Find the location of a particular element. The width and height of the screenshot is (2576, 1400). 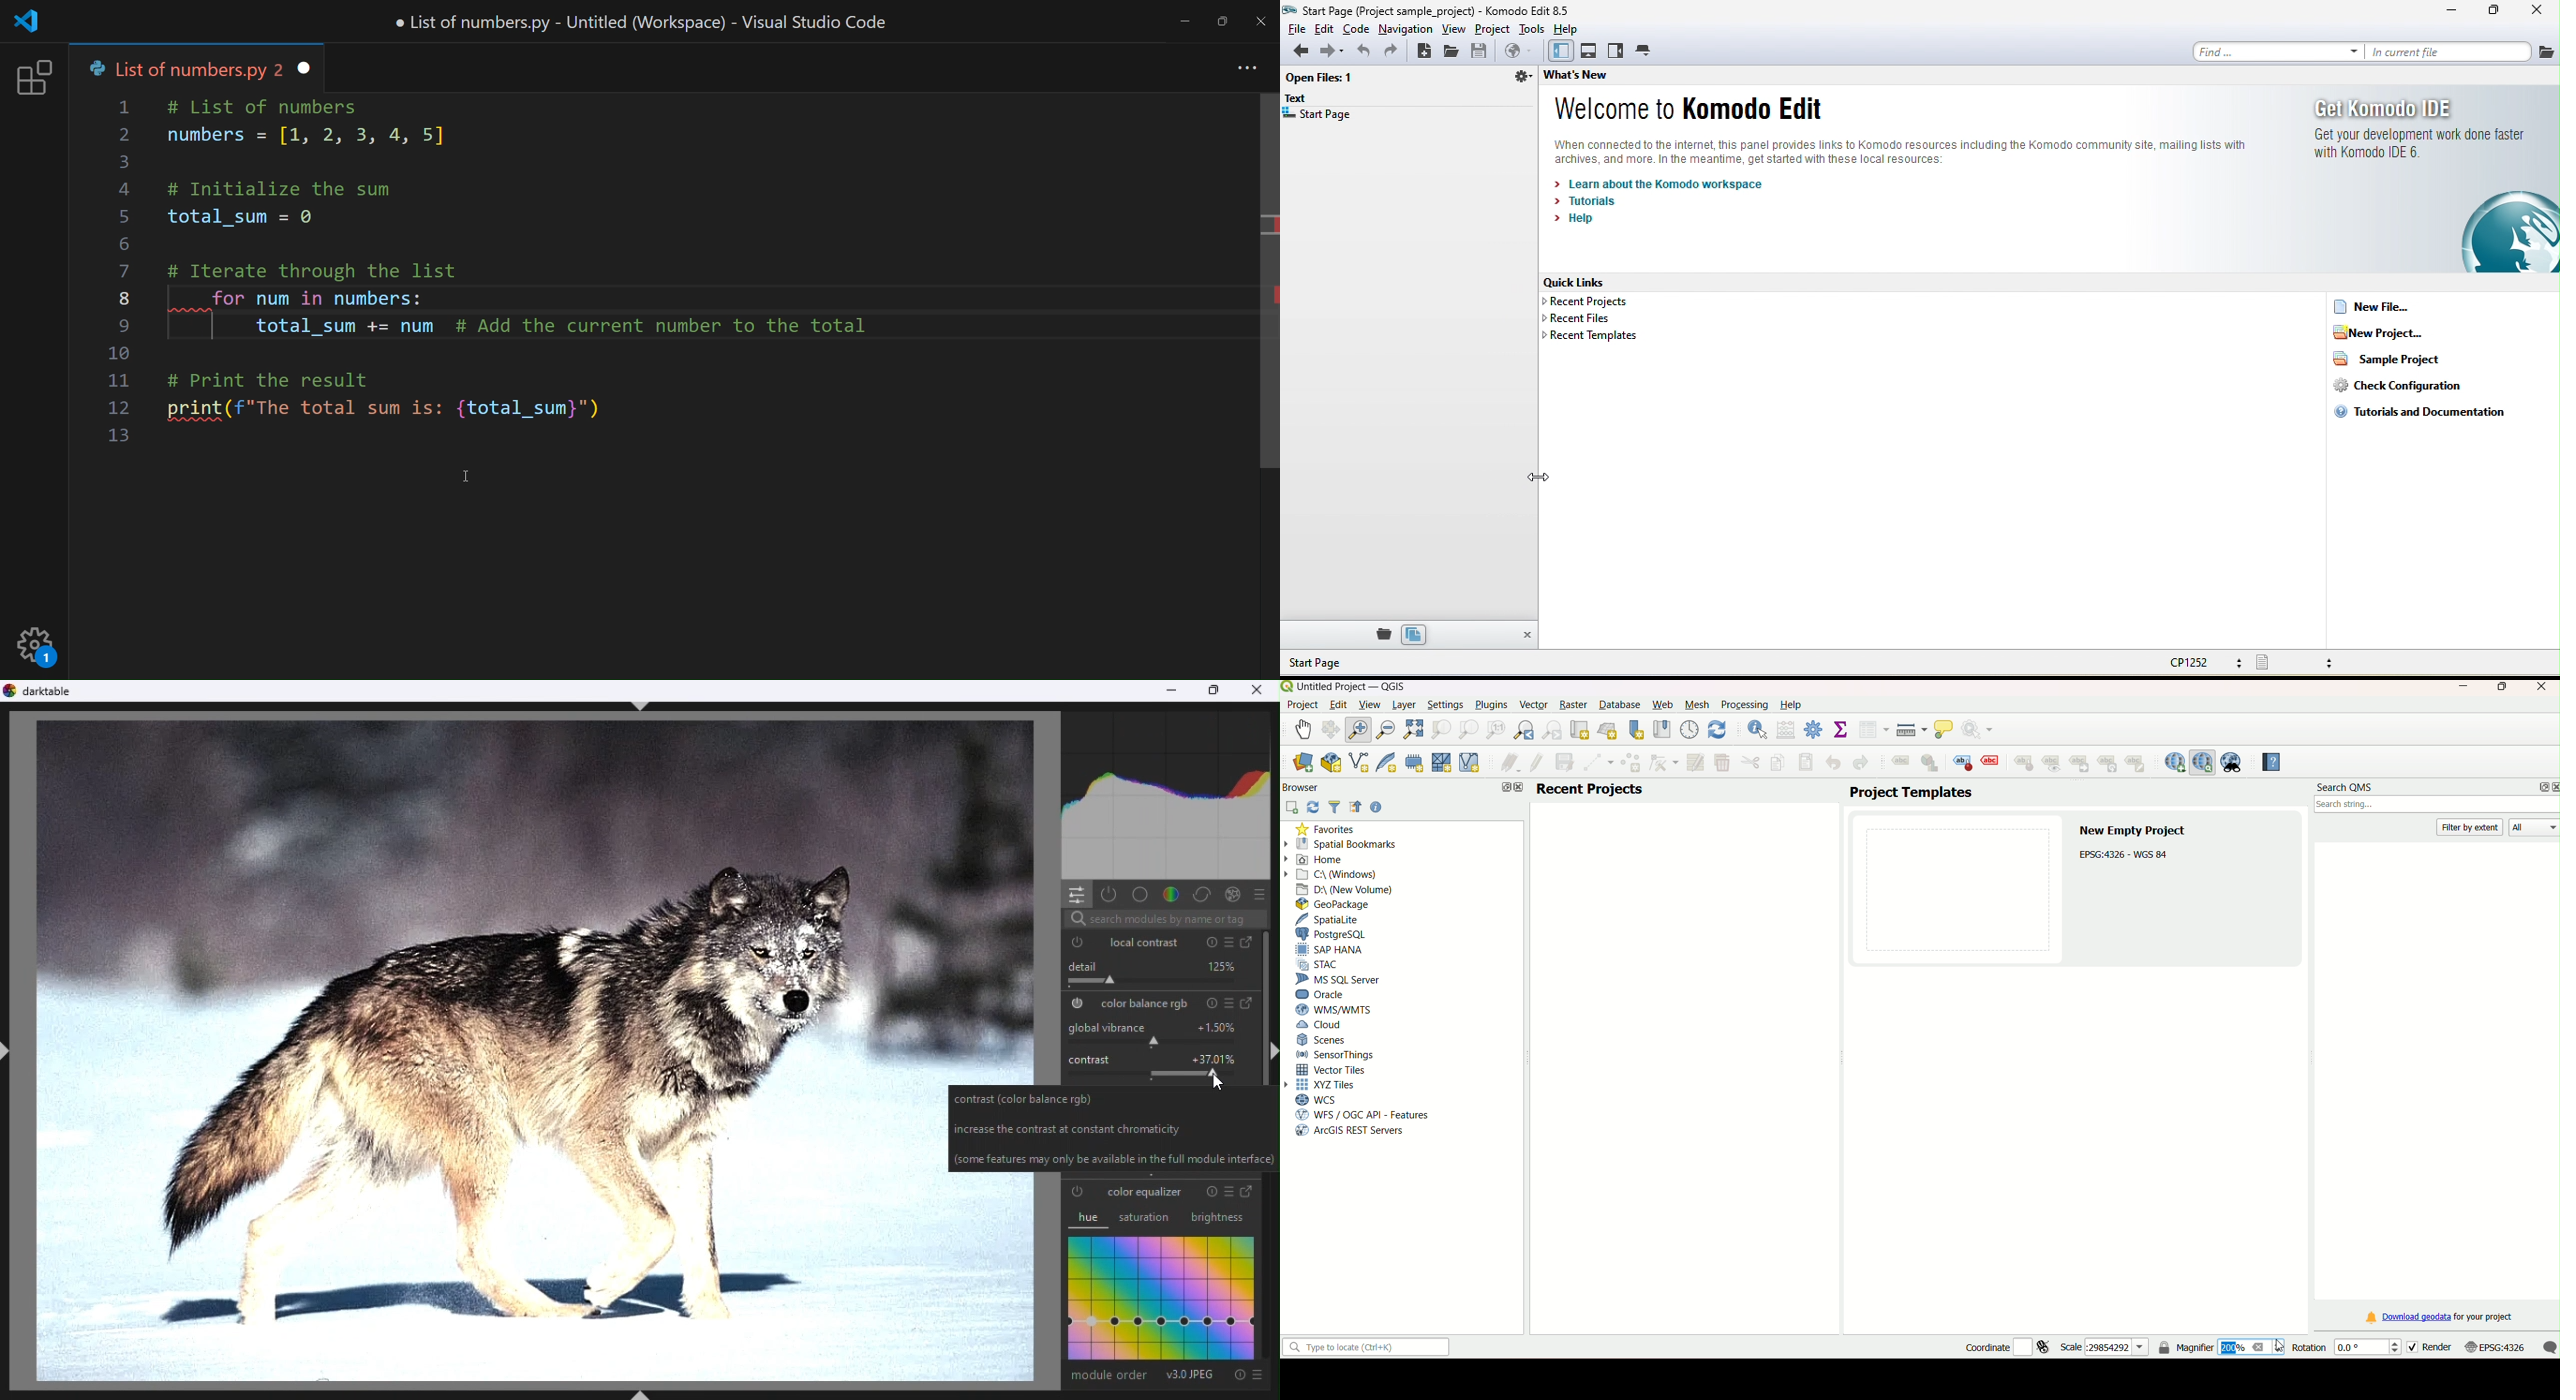

presets is located at coordinates (1227, 941).